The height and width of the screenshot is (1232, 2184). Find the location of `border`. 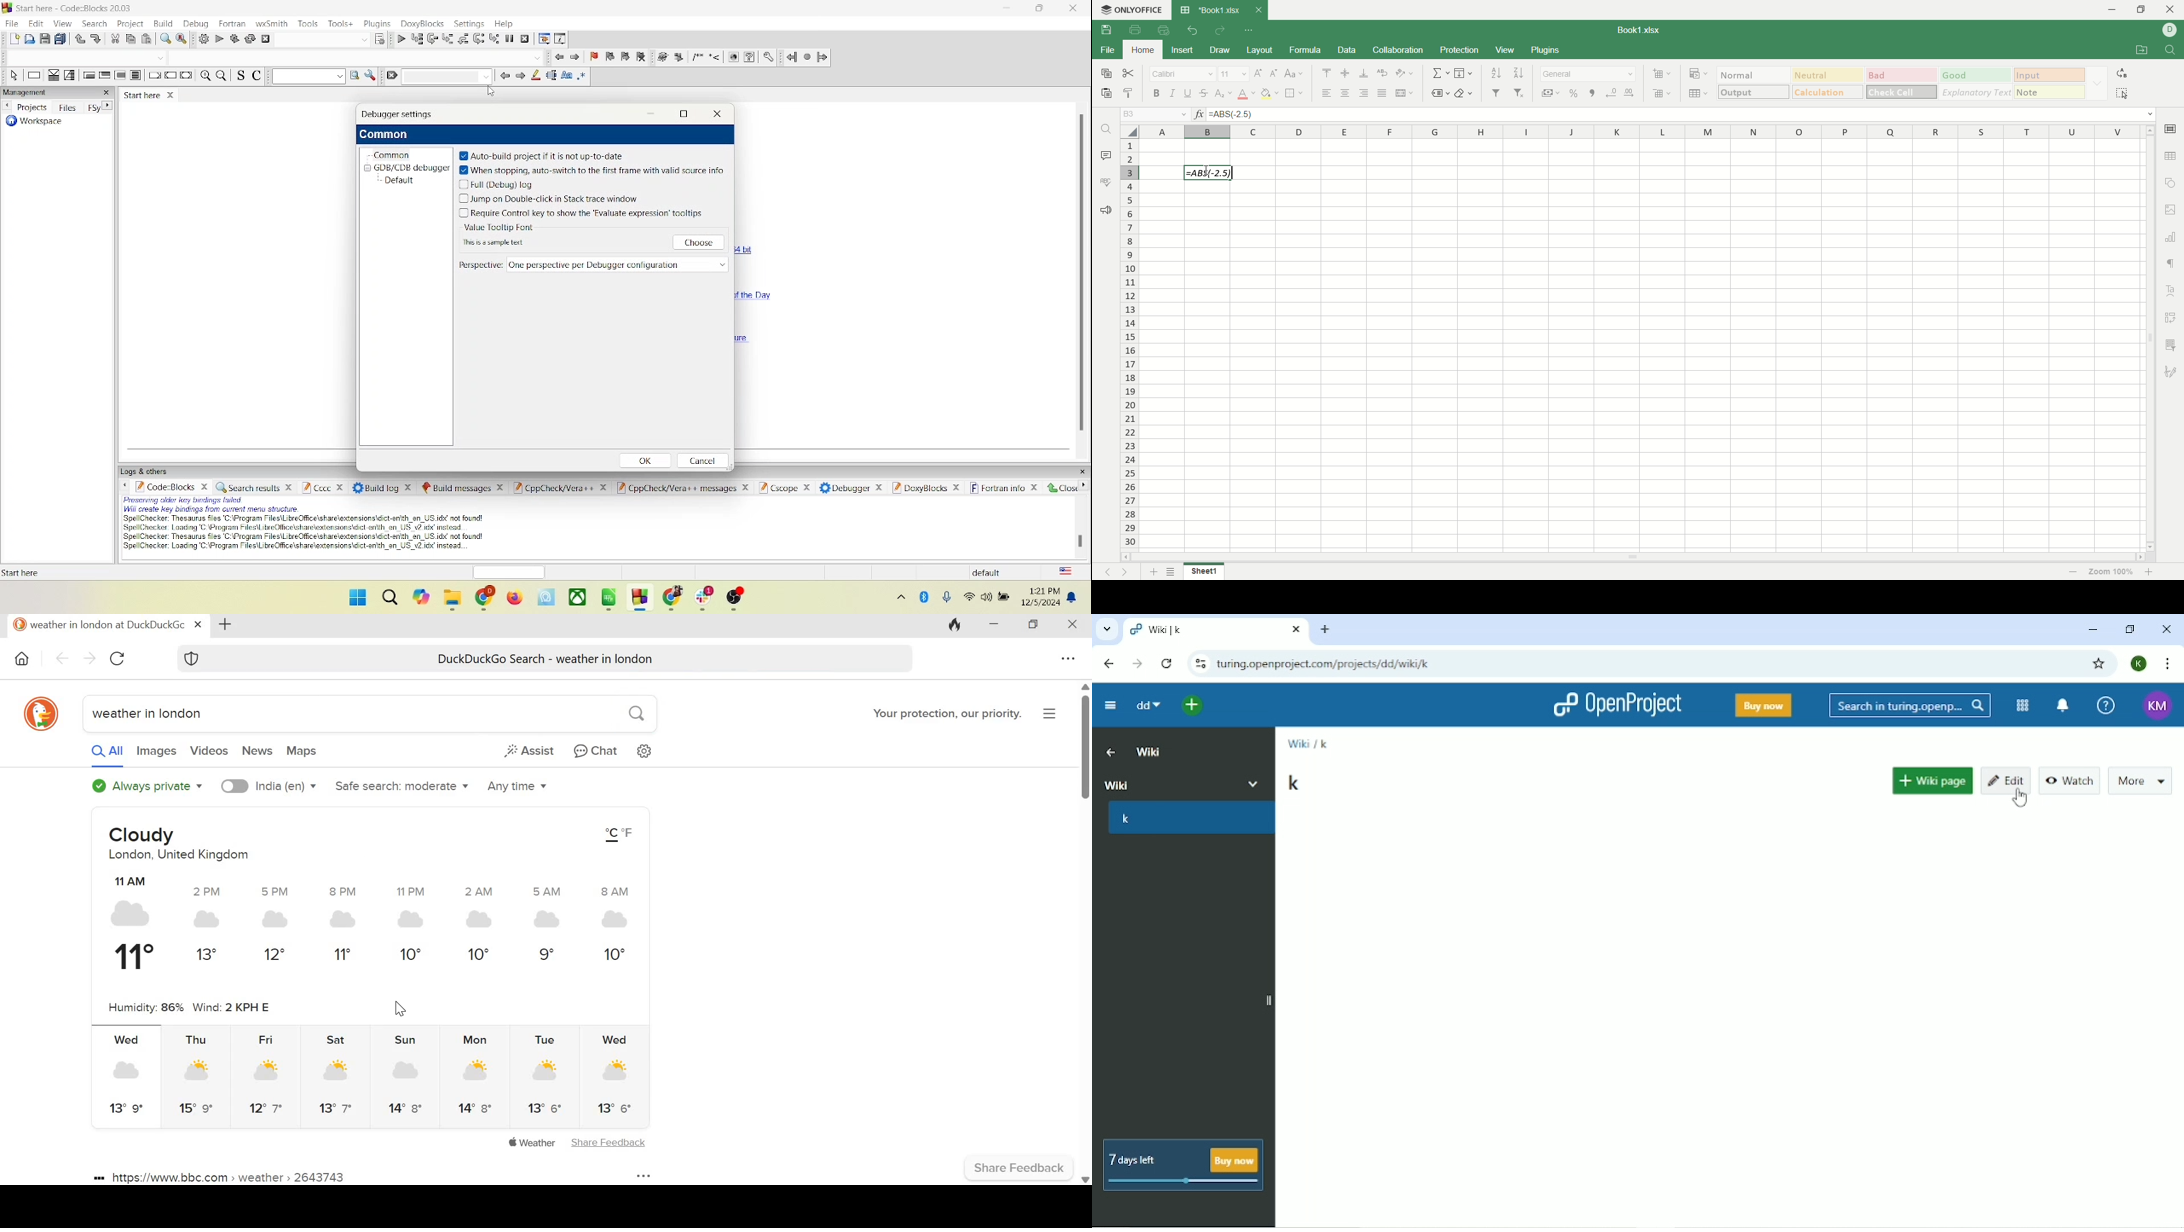

border is located at coordinates (1296, 93).